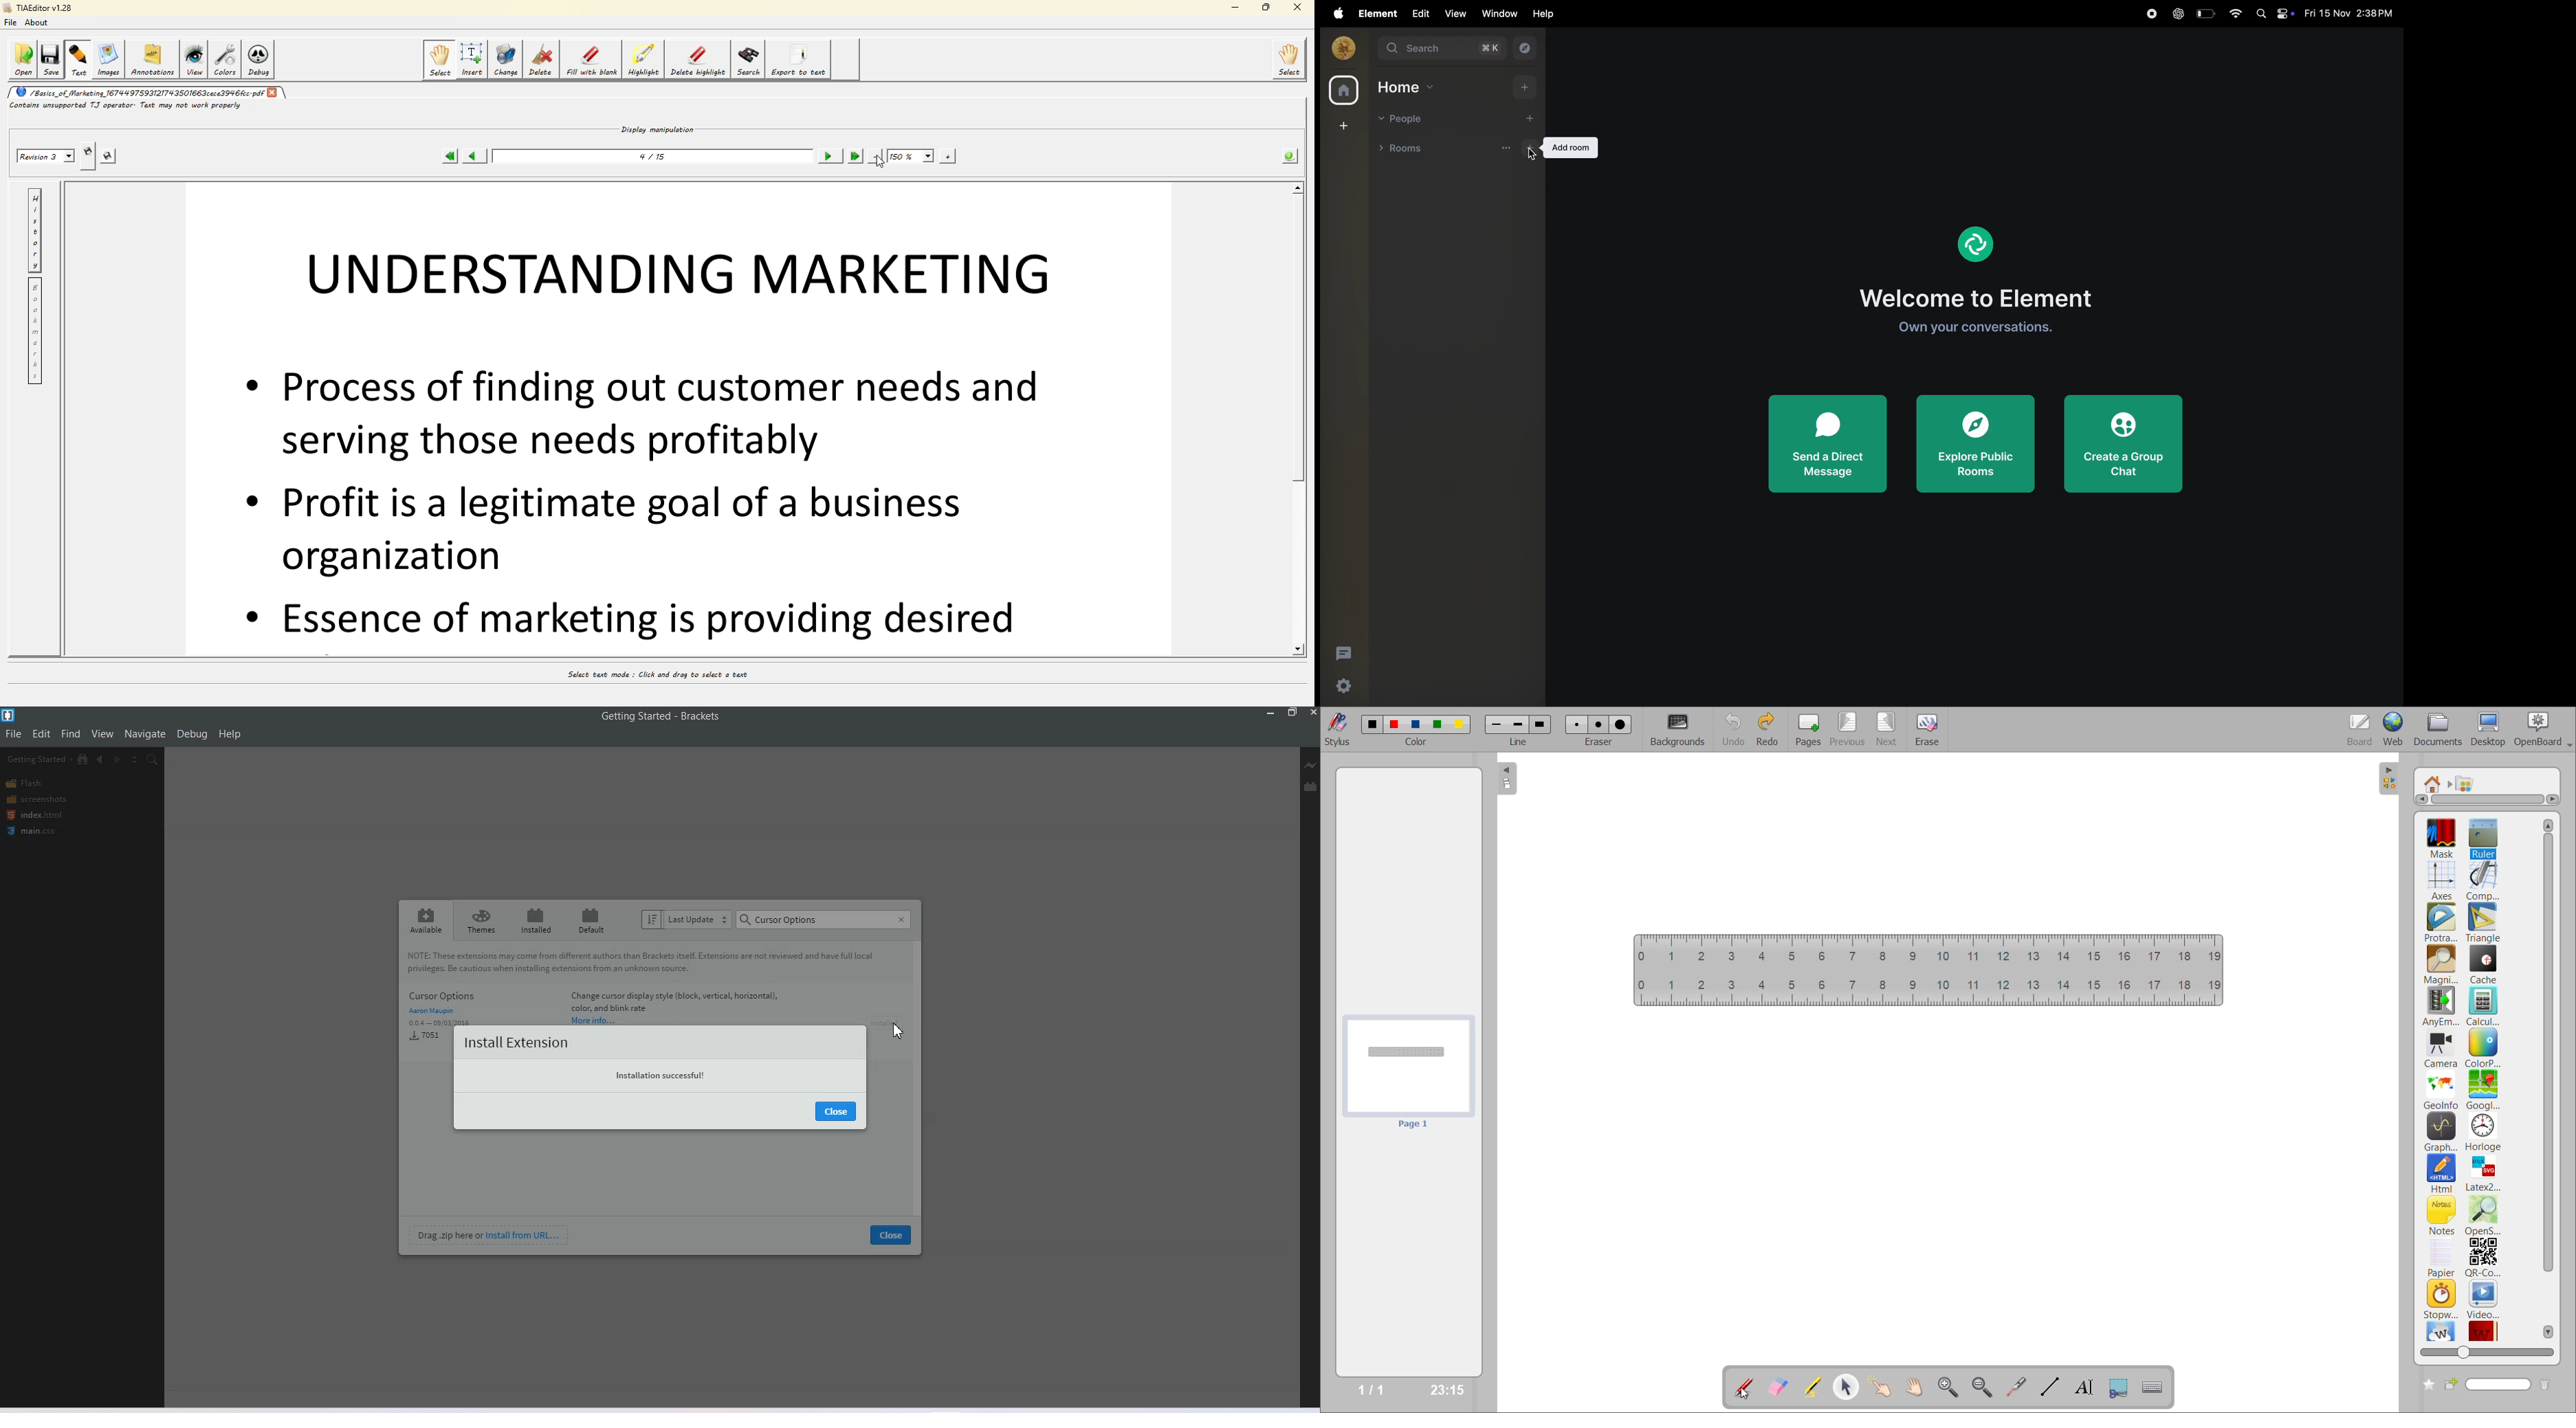  What do you see at coordinates (36, 229) in the screenshot?
I see `history` at bounding box center [36, 229].